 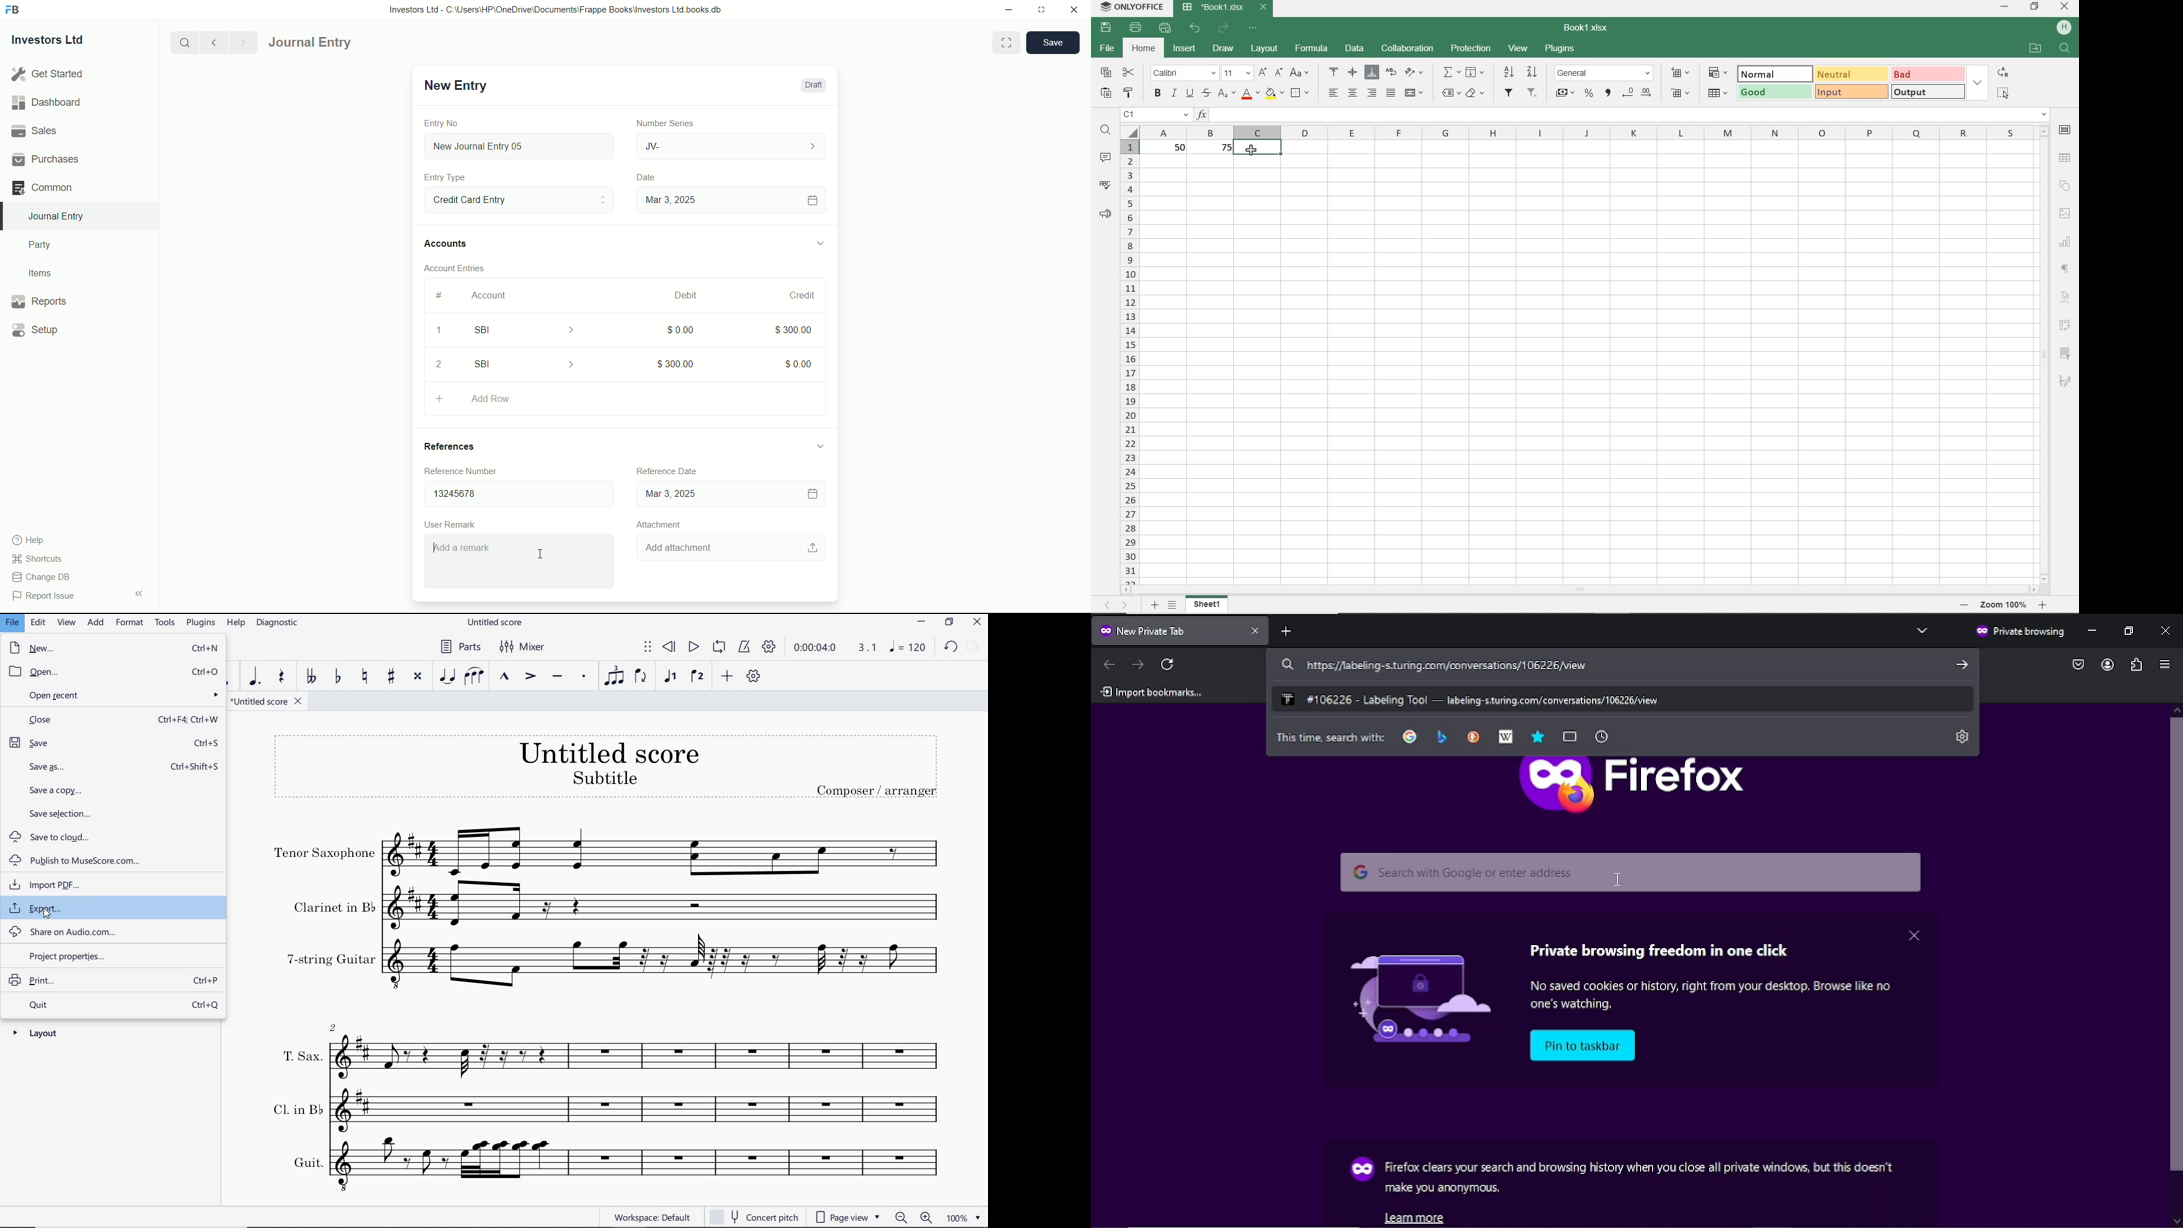 What do you see at coordinates (557, 9) in the screenshot?
I see `Investors Ltd - C:\Users\HP\OneDrive\Documents\Frappe Books\Investors Ltd books.db` at bounding box center [557, 9].